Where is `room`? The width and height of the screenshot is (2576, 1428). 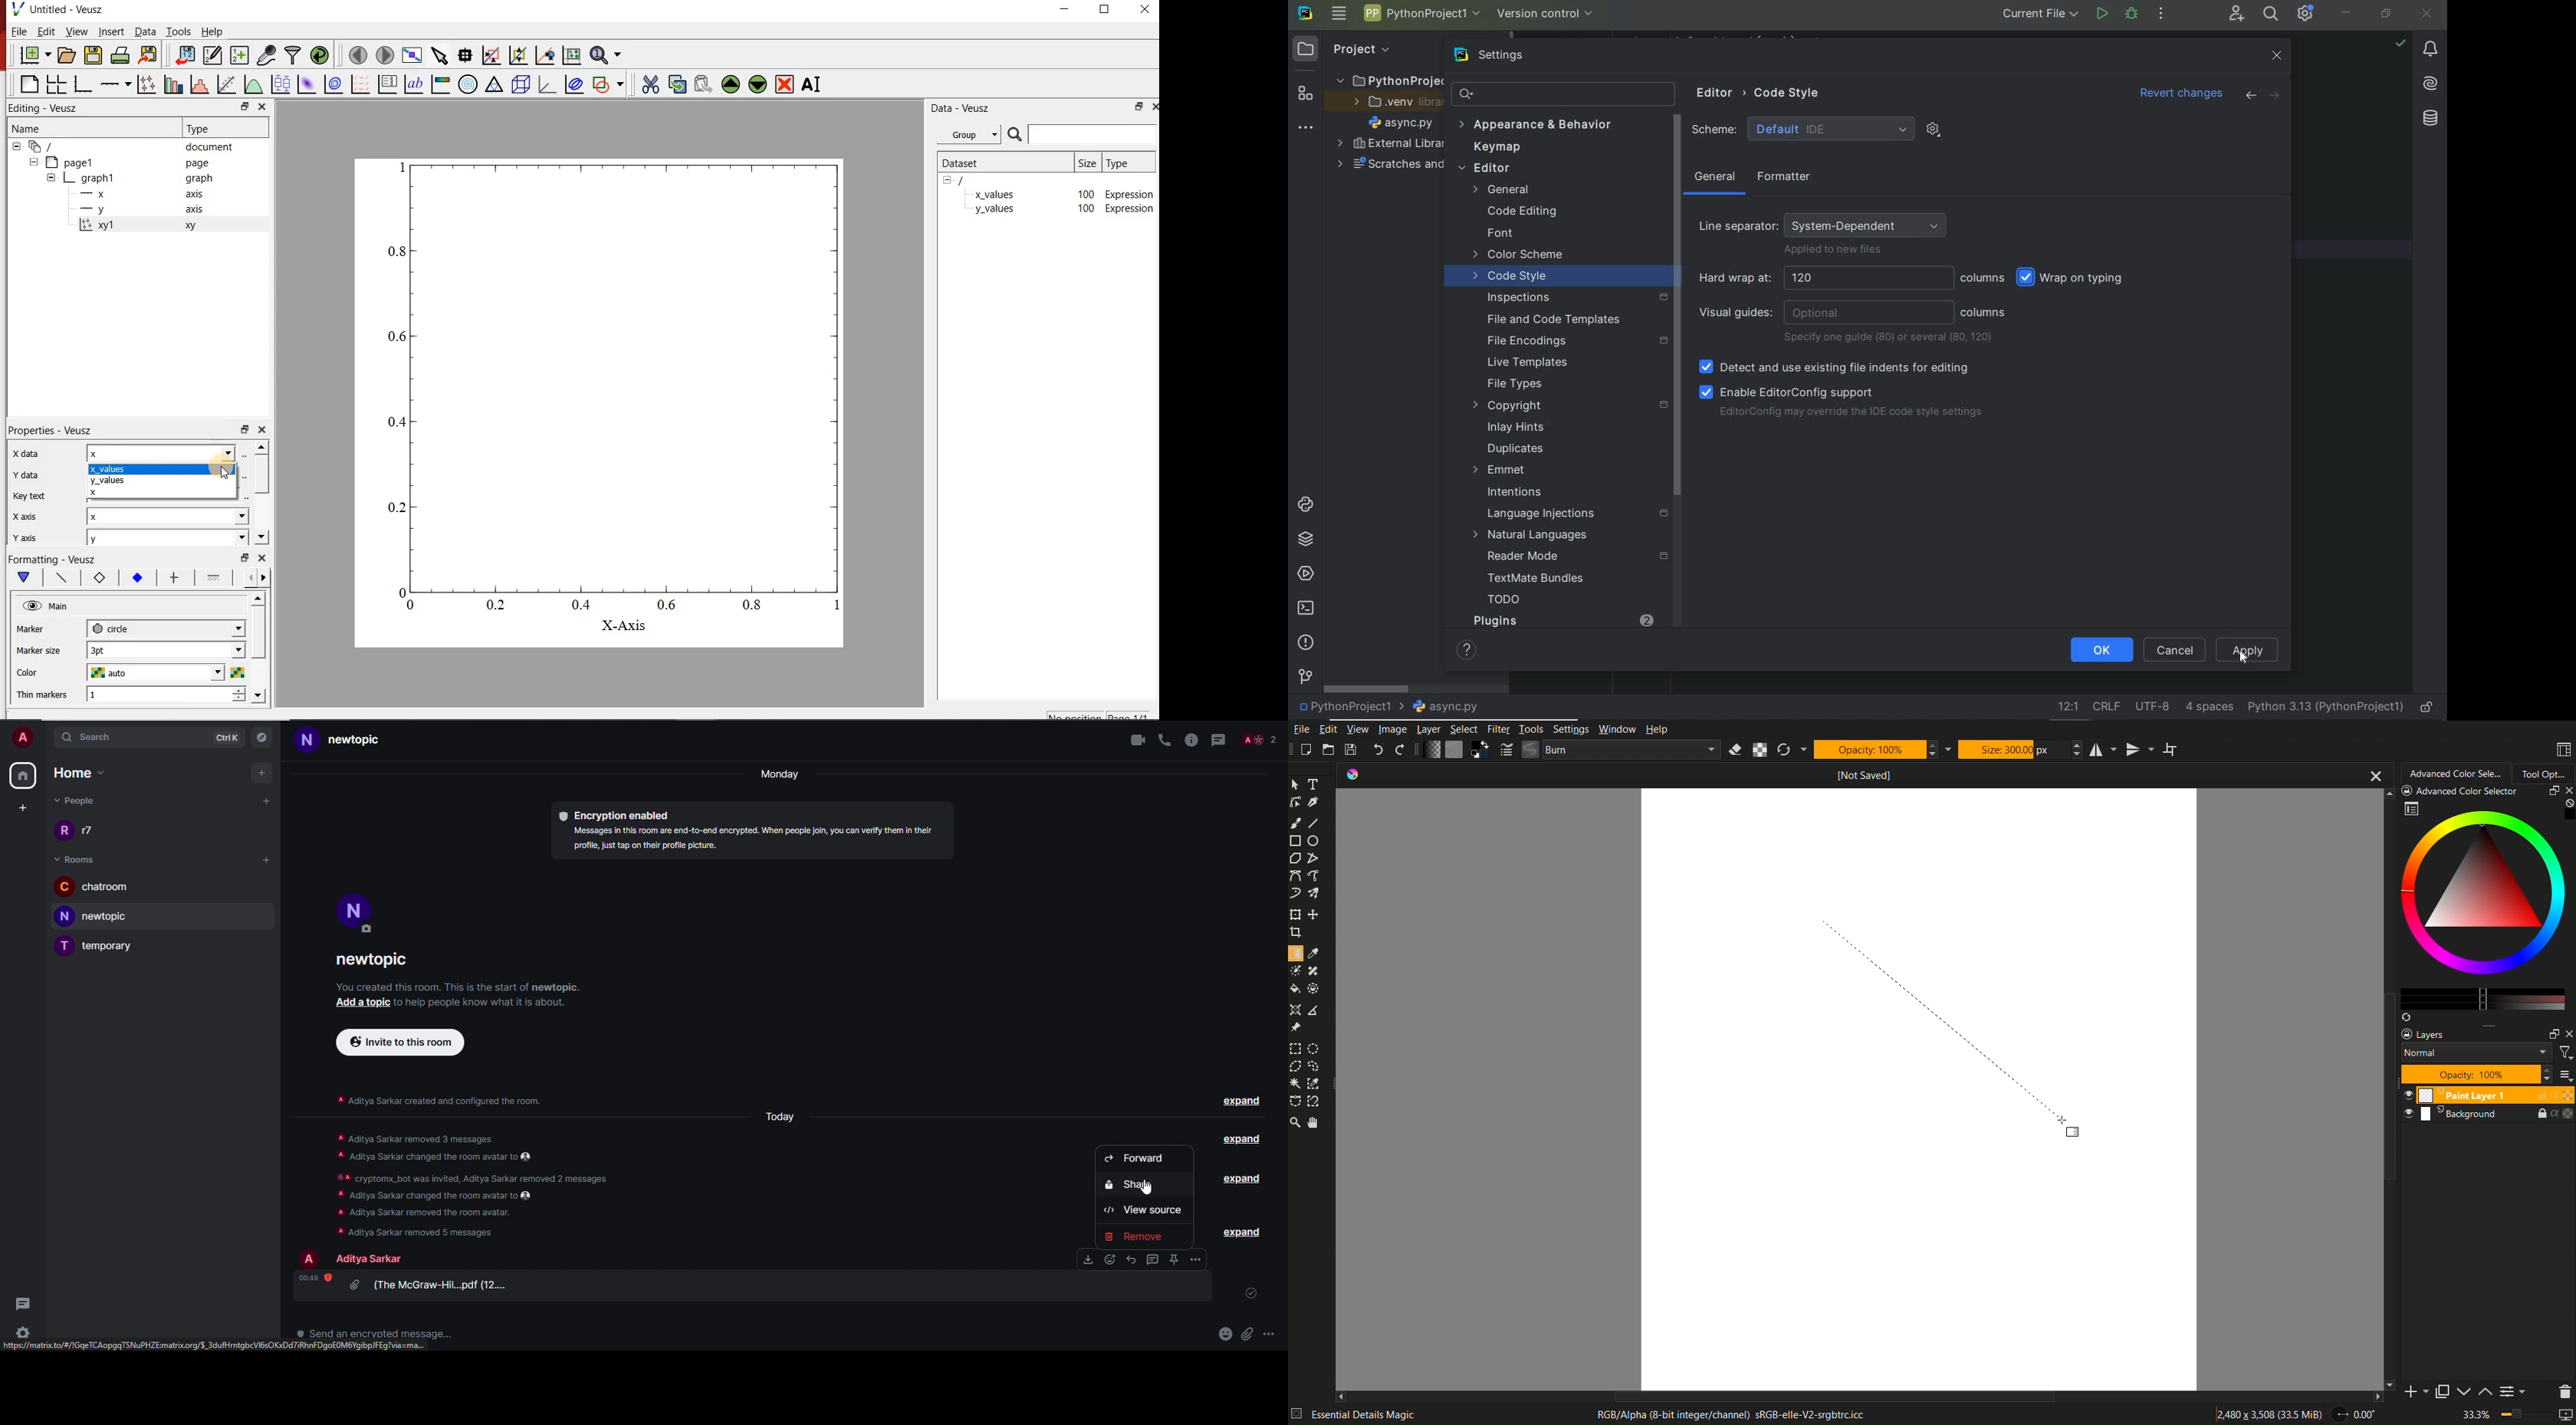
room is located at coordinates (373, 959).